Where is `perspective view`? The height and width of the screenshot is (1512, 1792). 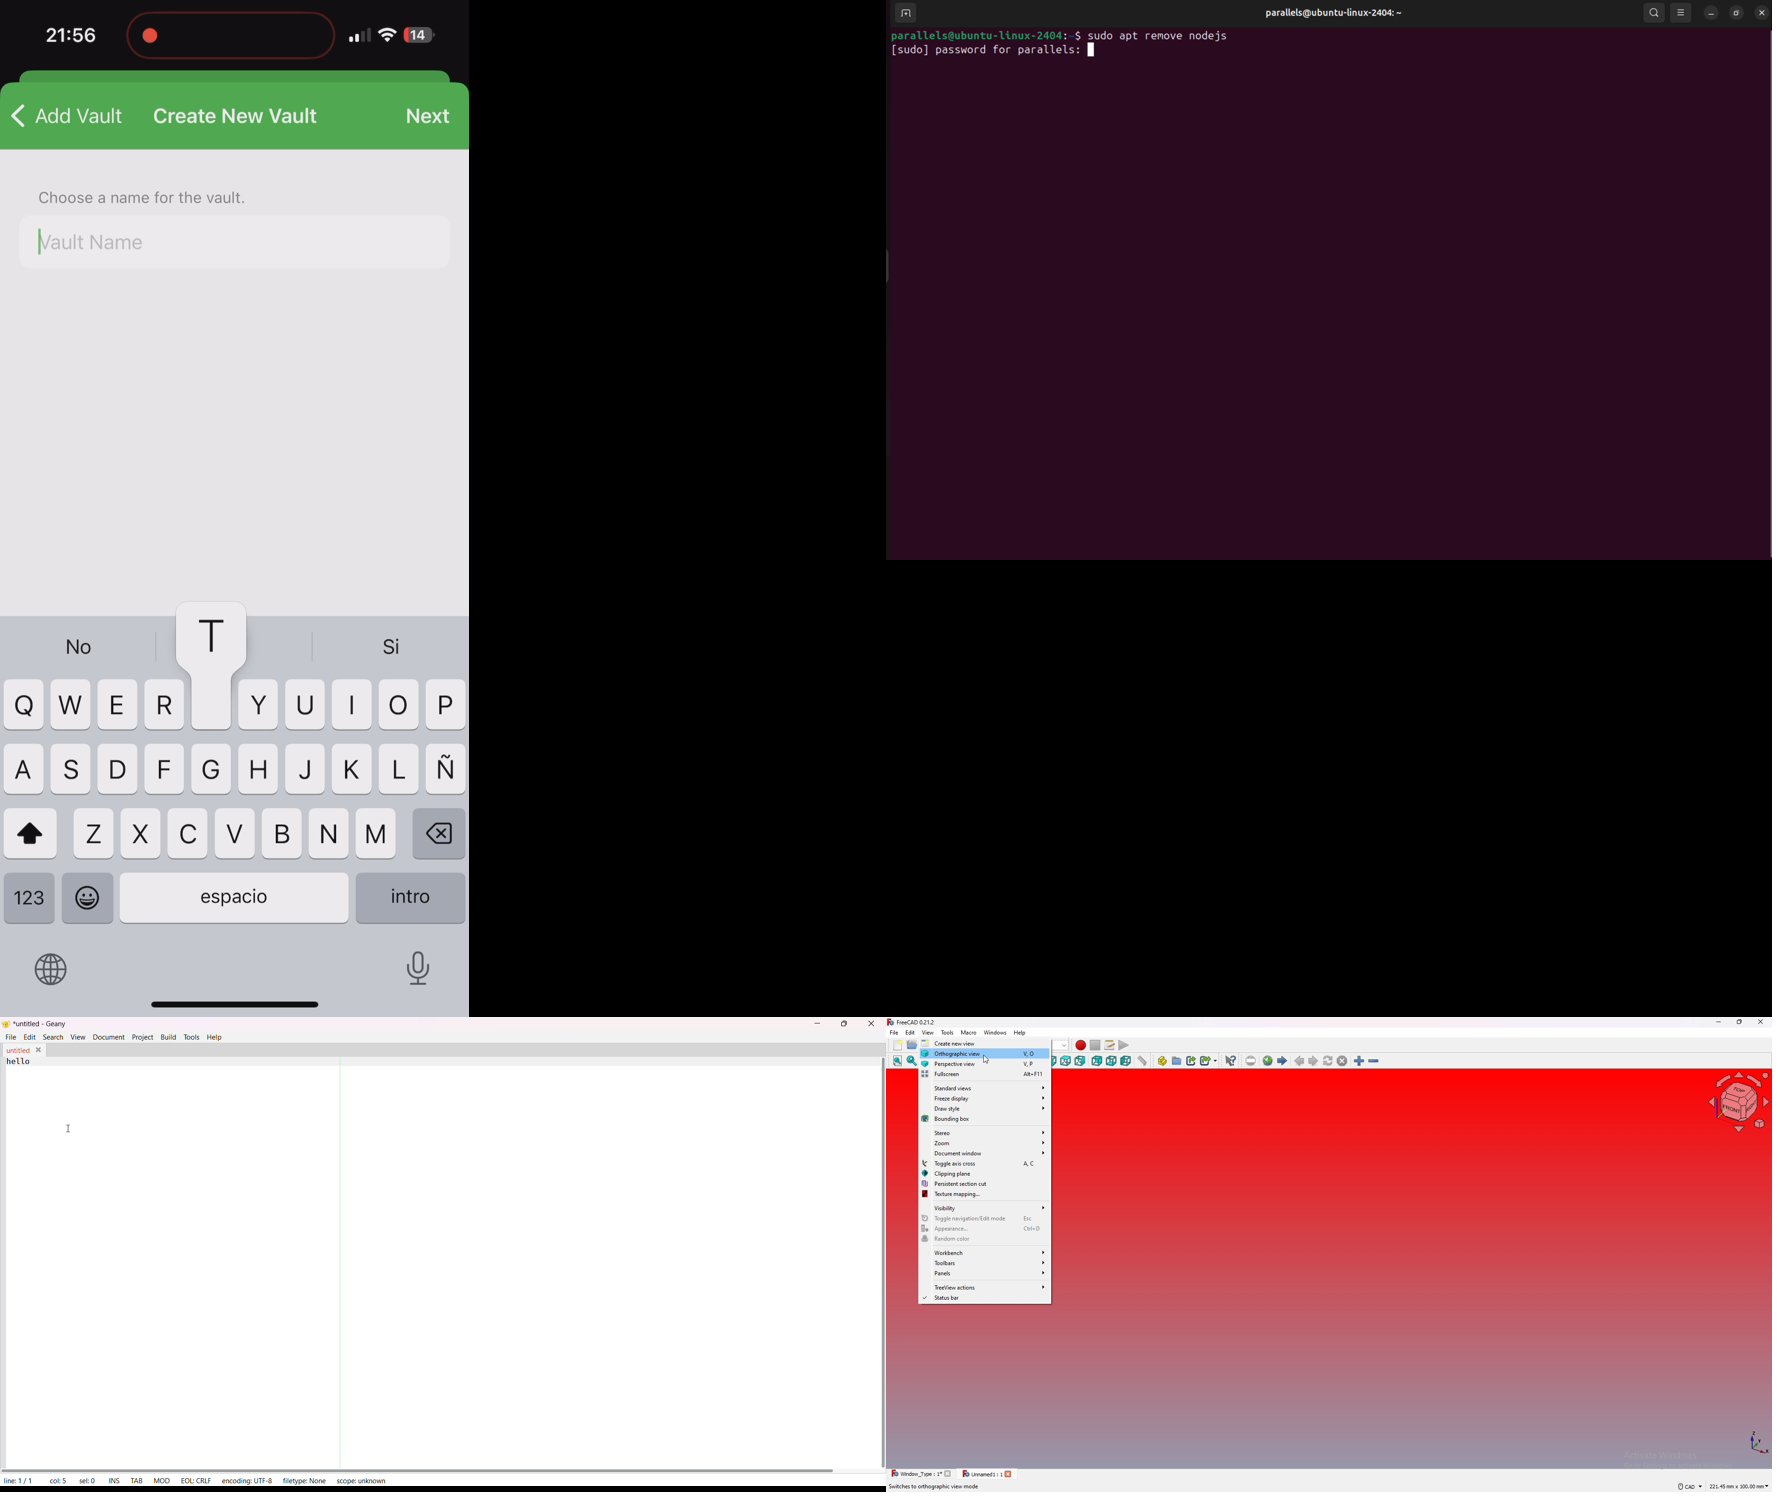 perspective view is located at coordinates (983, 1064).